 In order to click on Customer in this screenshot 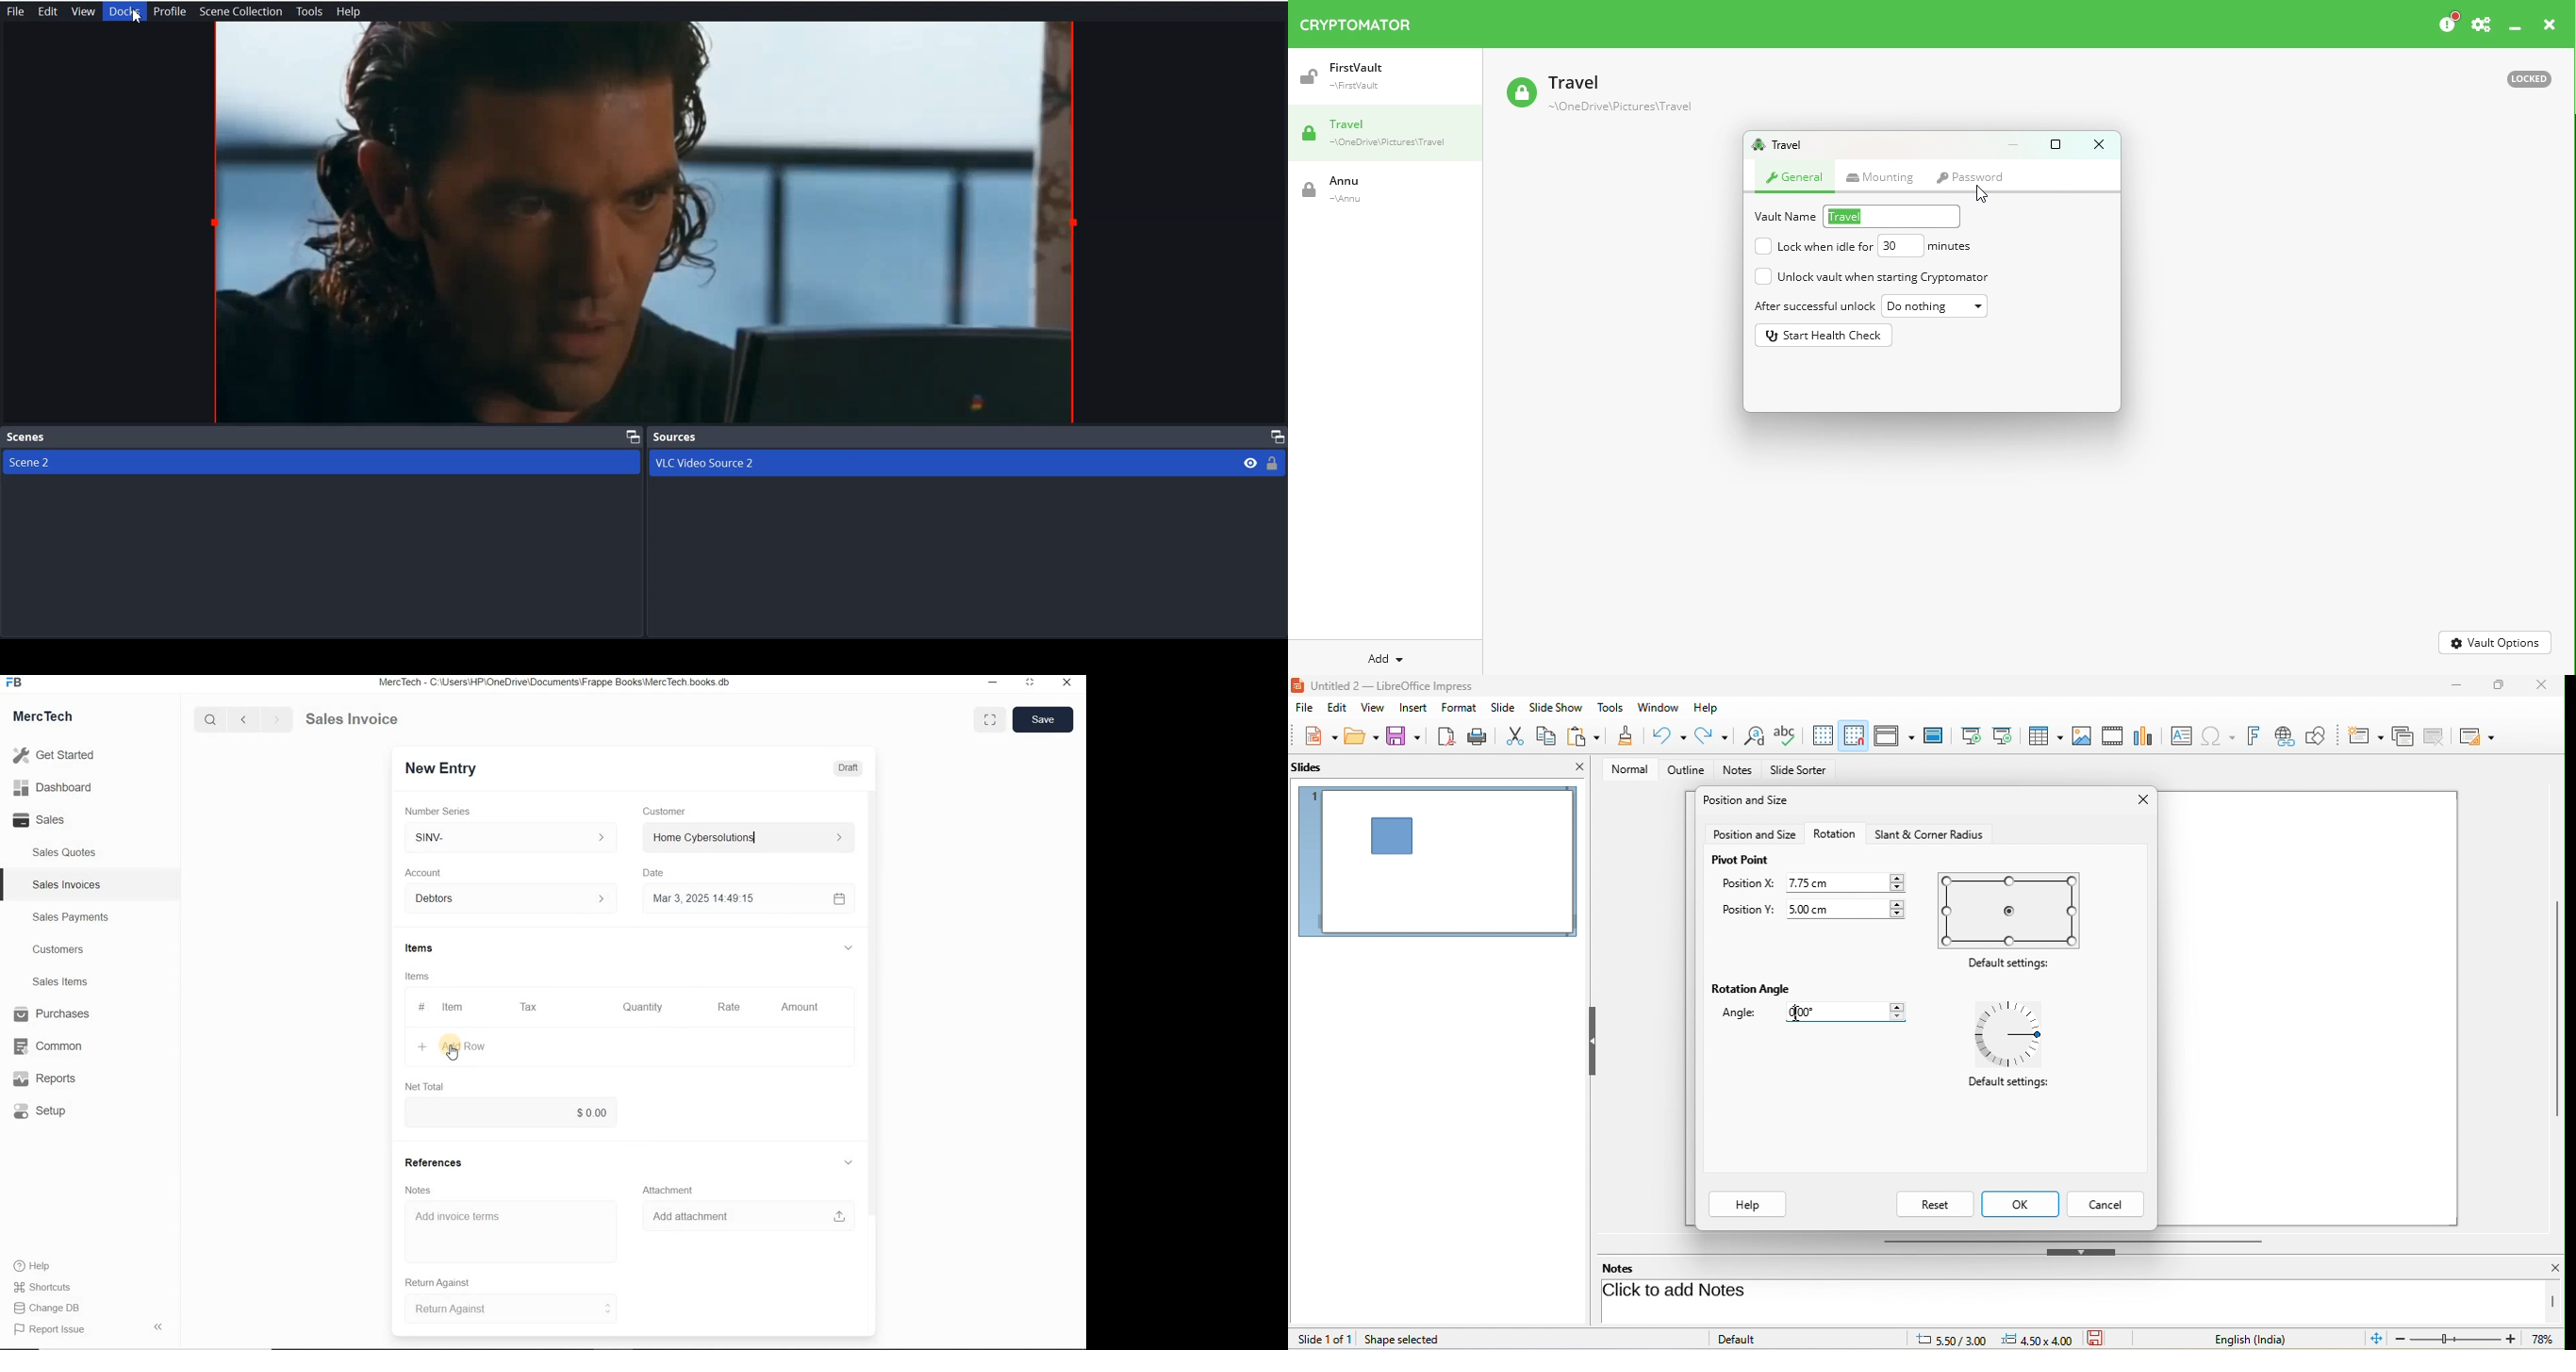, I will do `click(673, 811)`.